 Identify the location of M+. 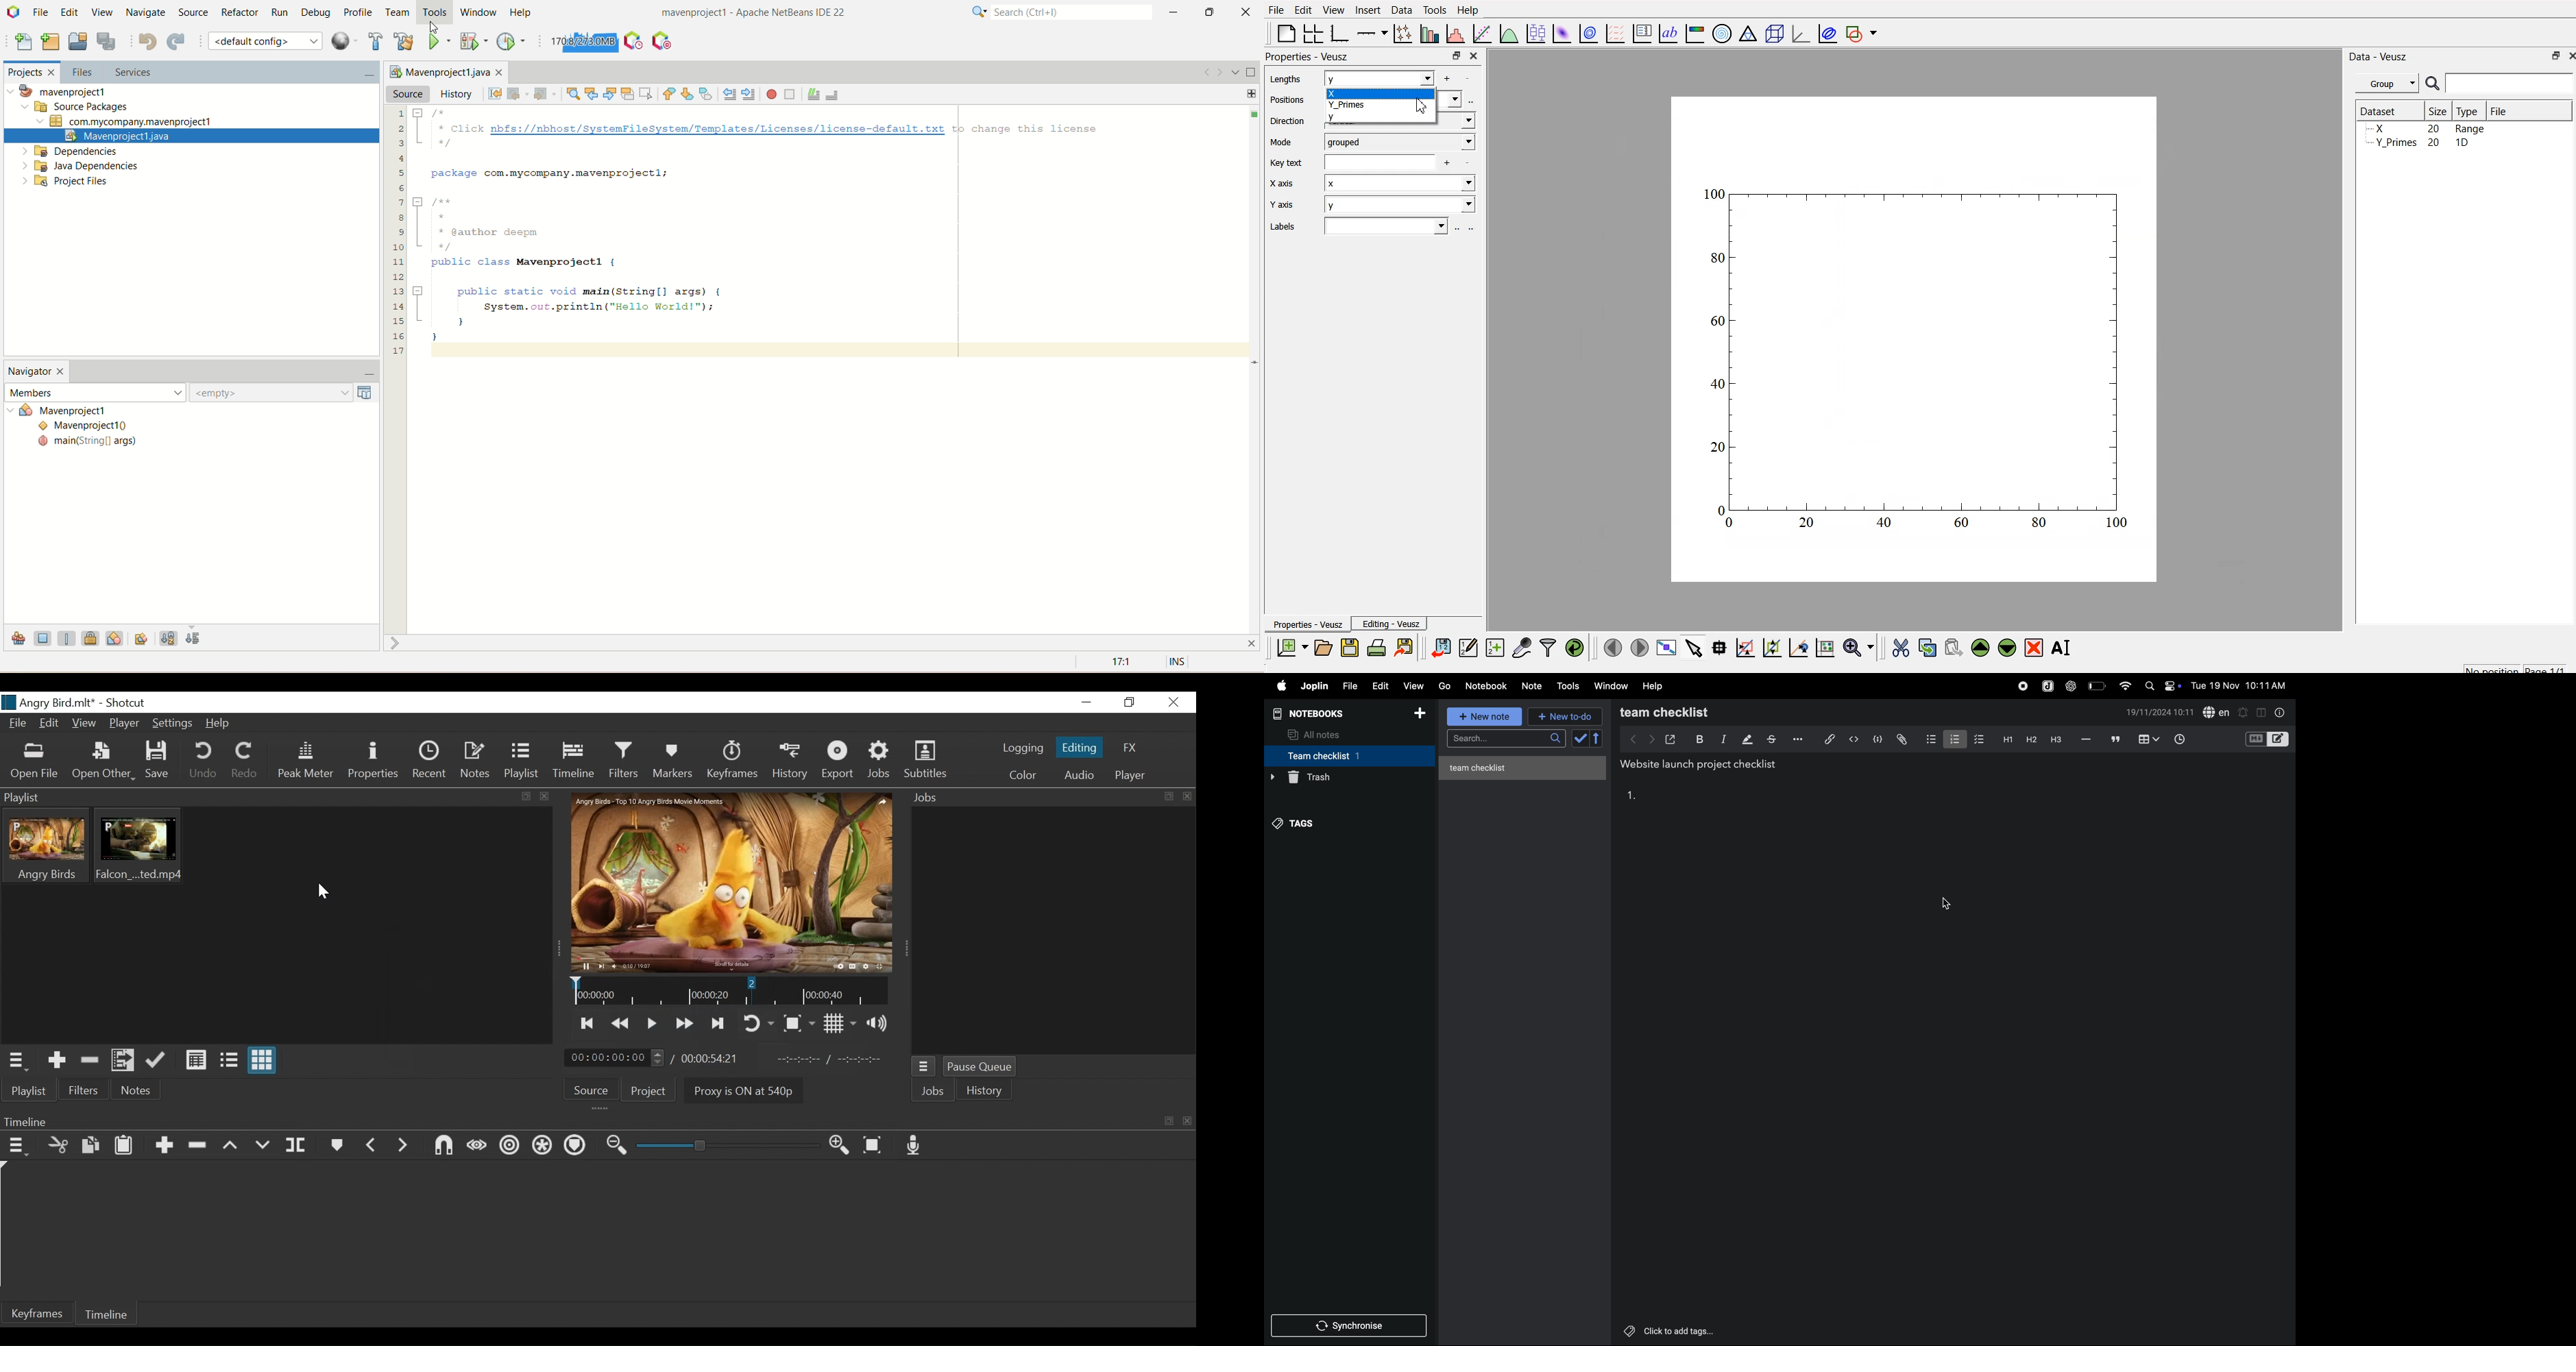
(2255, 739).